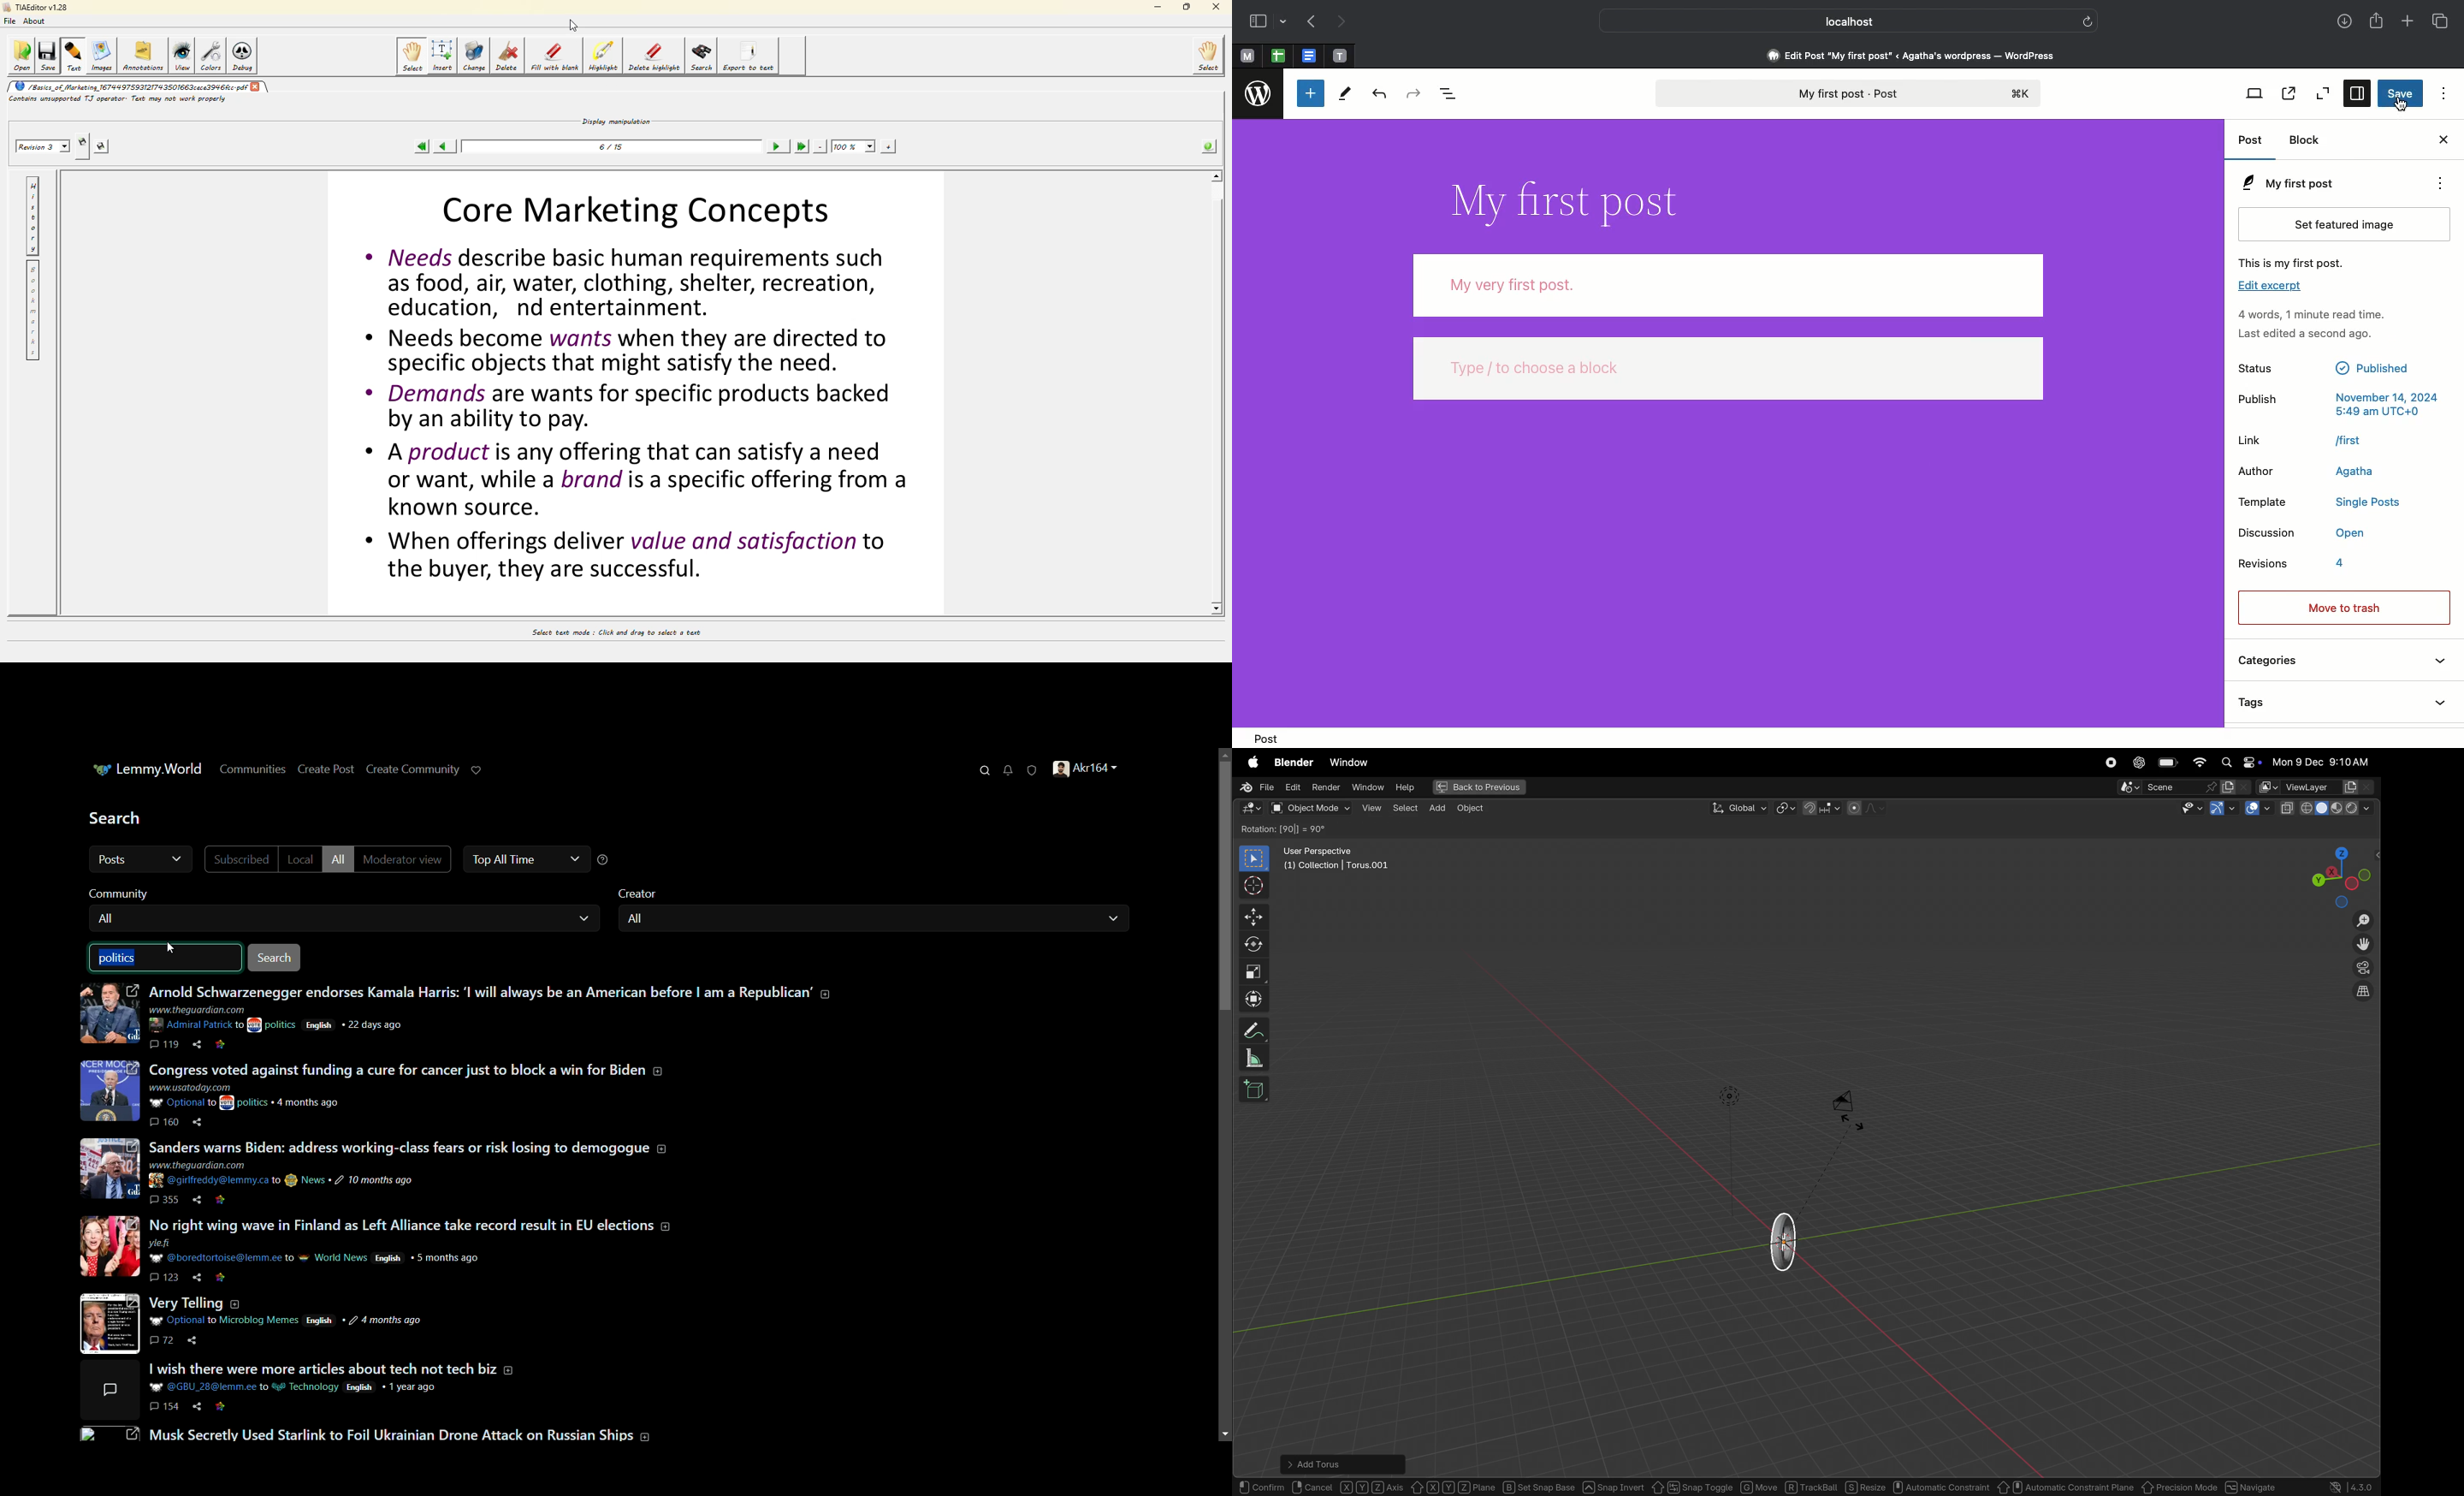  What do you see at coordinates (2236, 787) in the screenshot?
I see `new scene` at bounding box center [2236, 787].